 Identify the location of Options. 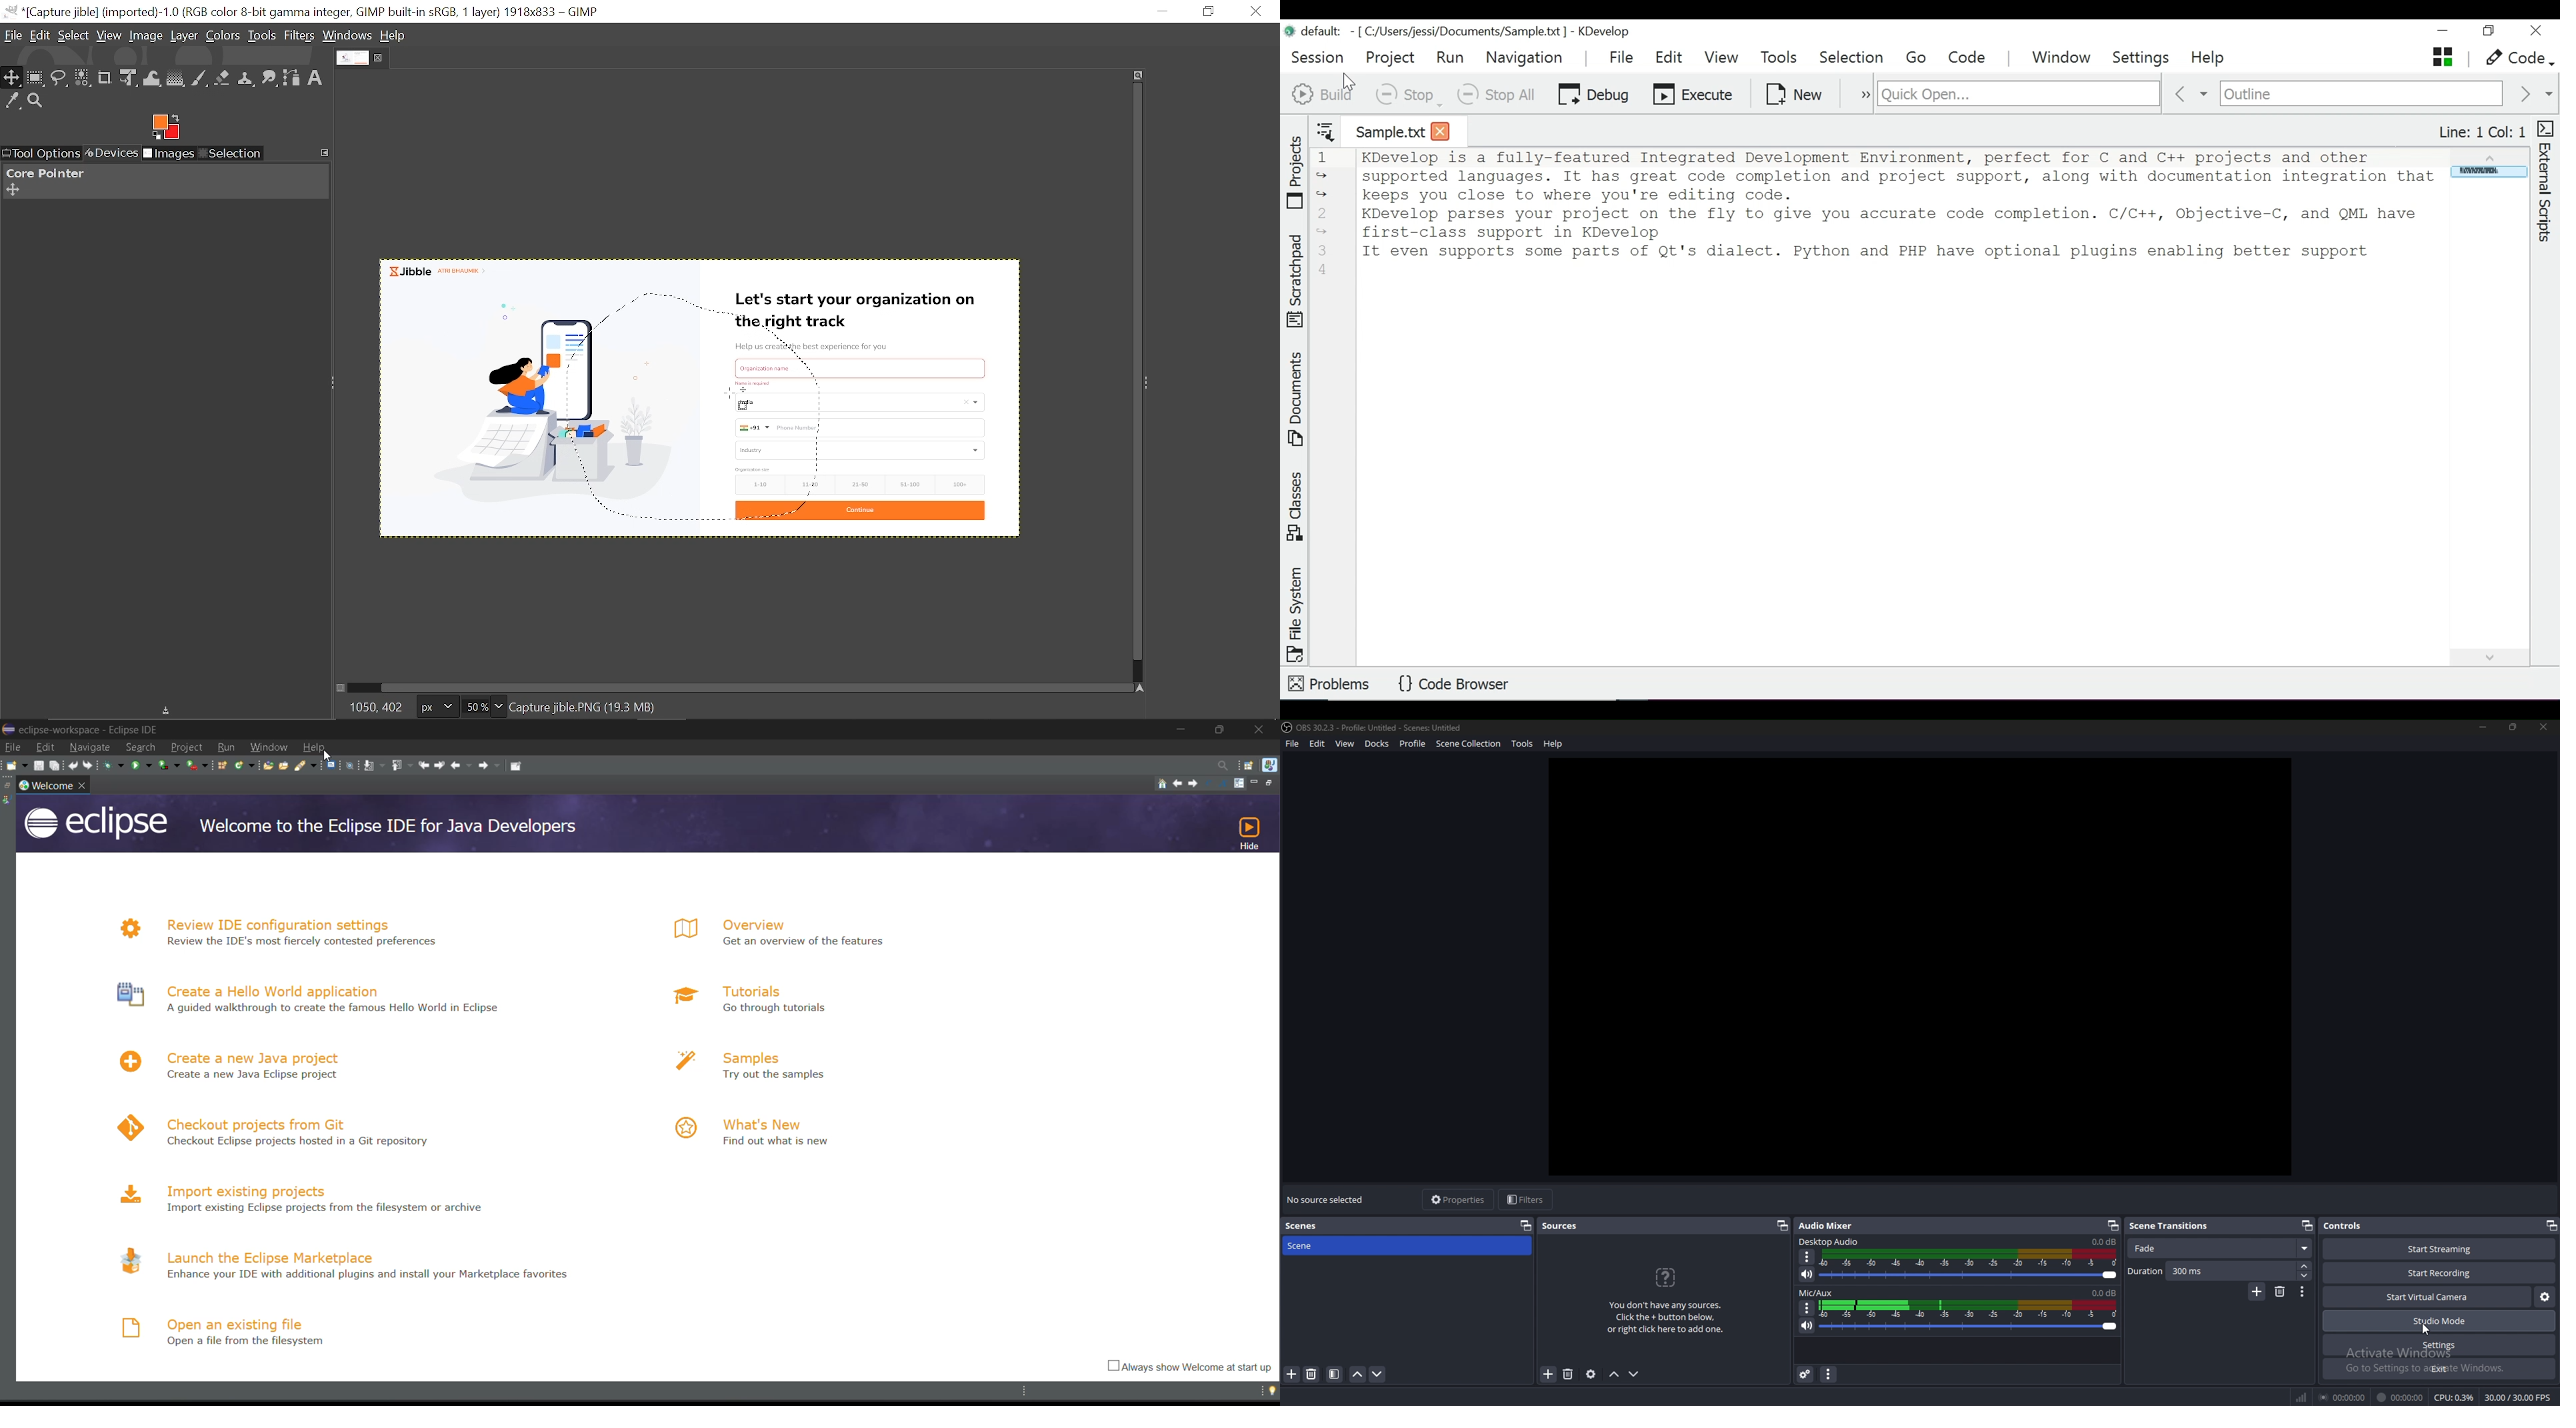
(1808, 1257).